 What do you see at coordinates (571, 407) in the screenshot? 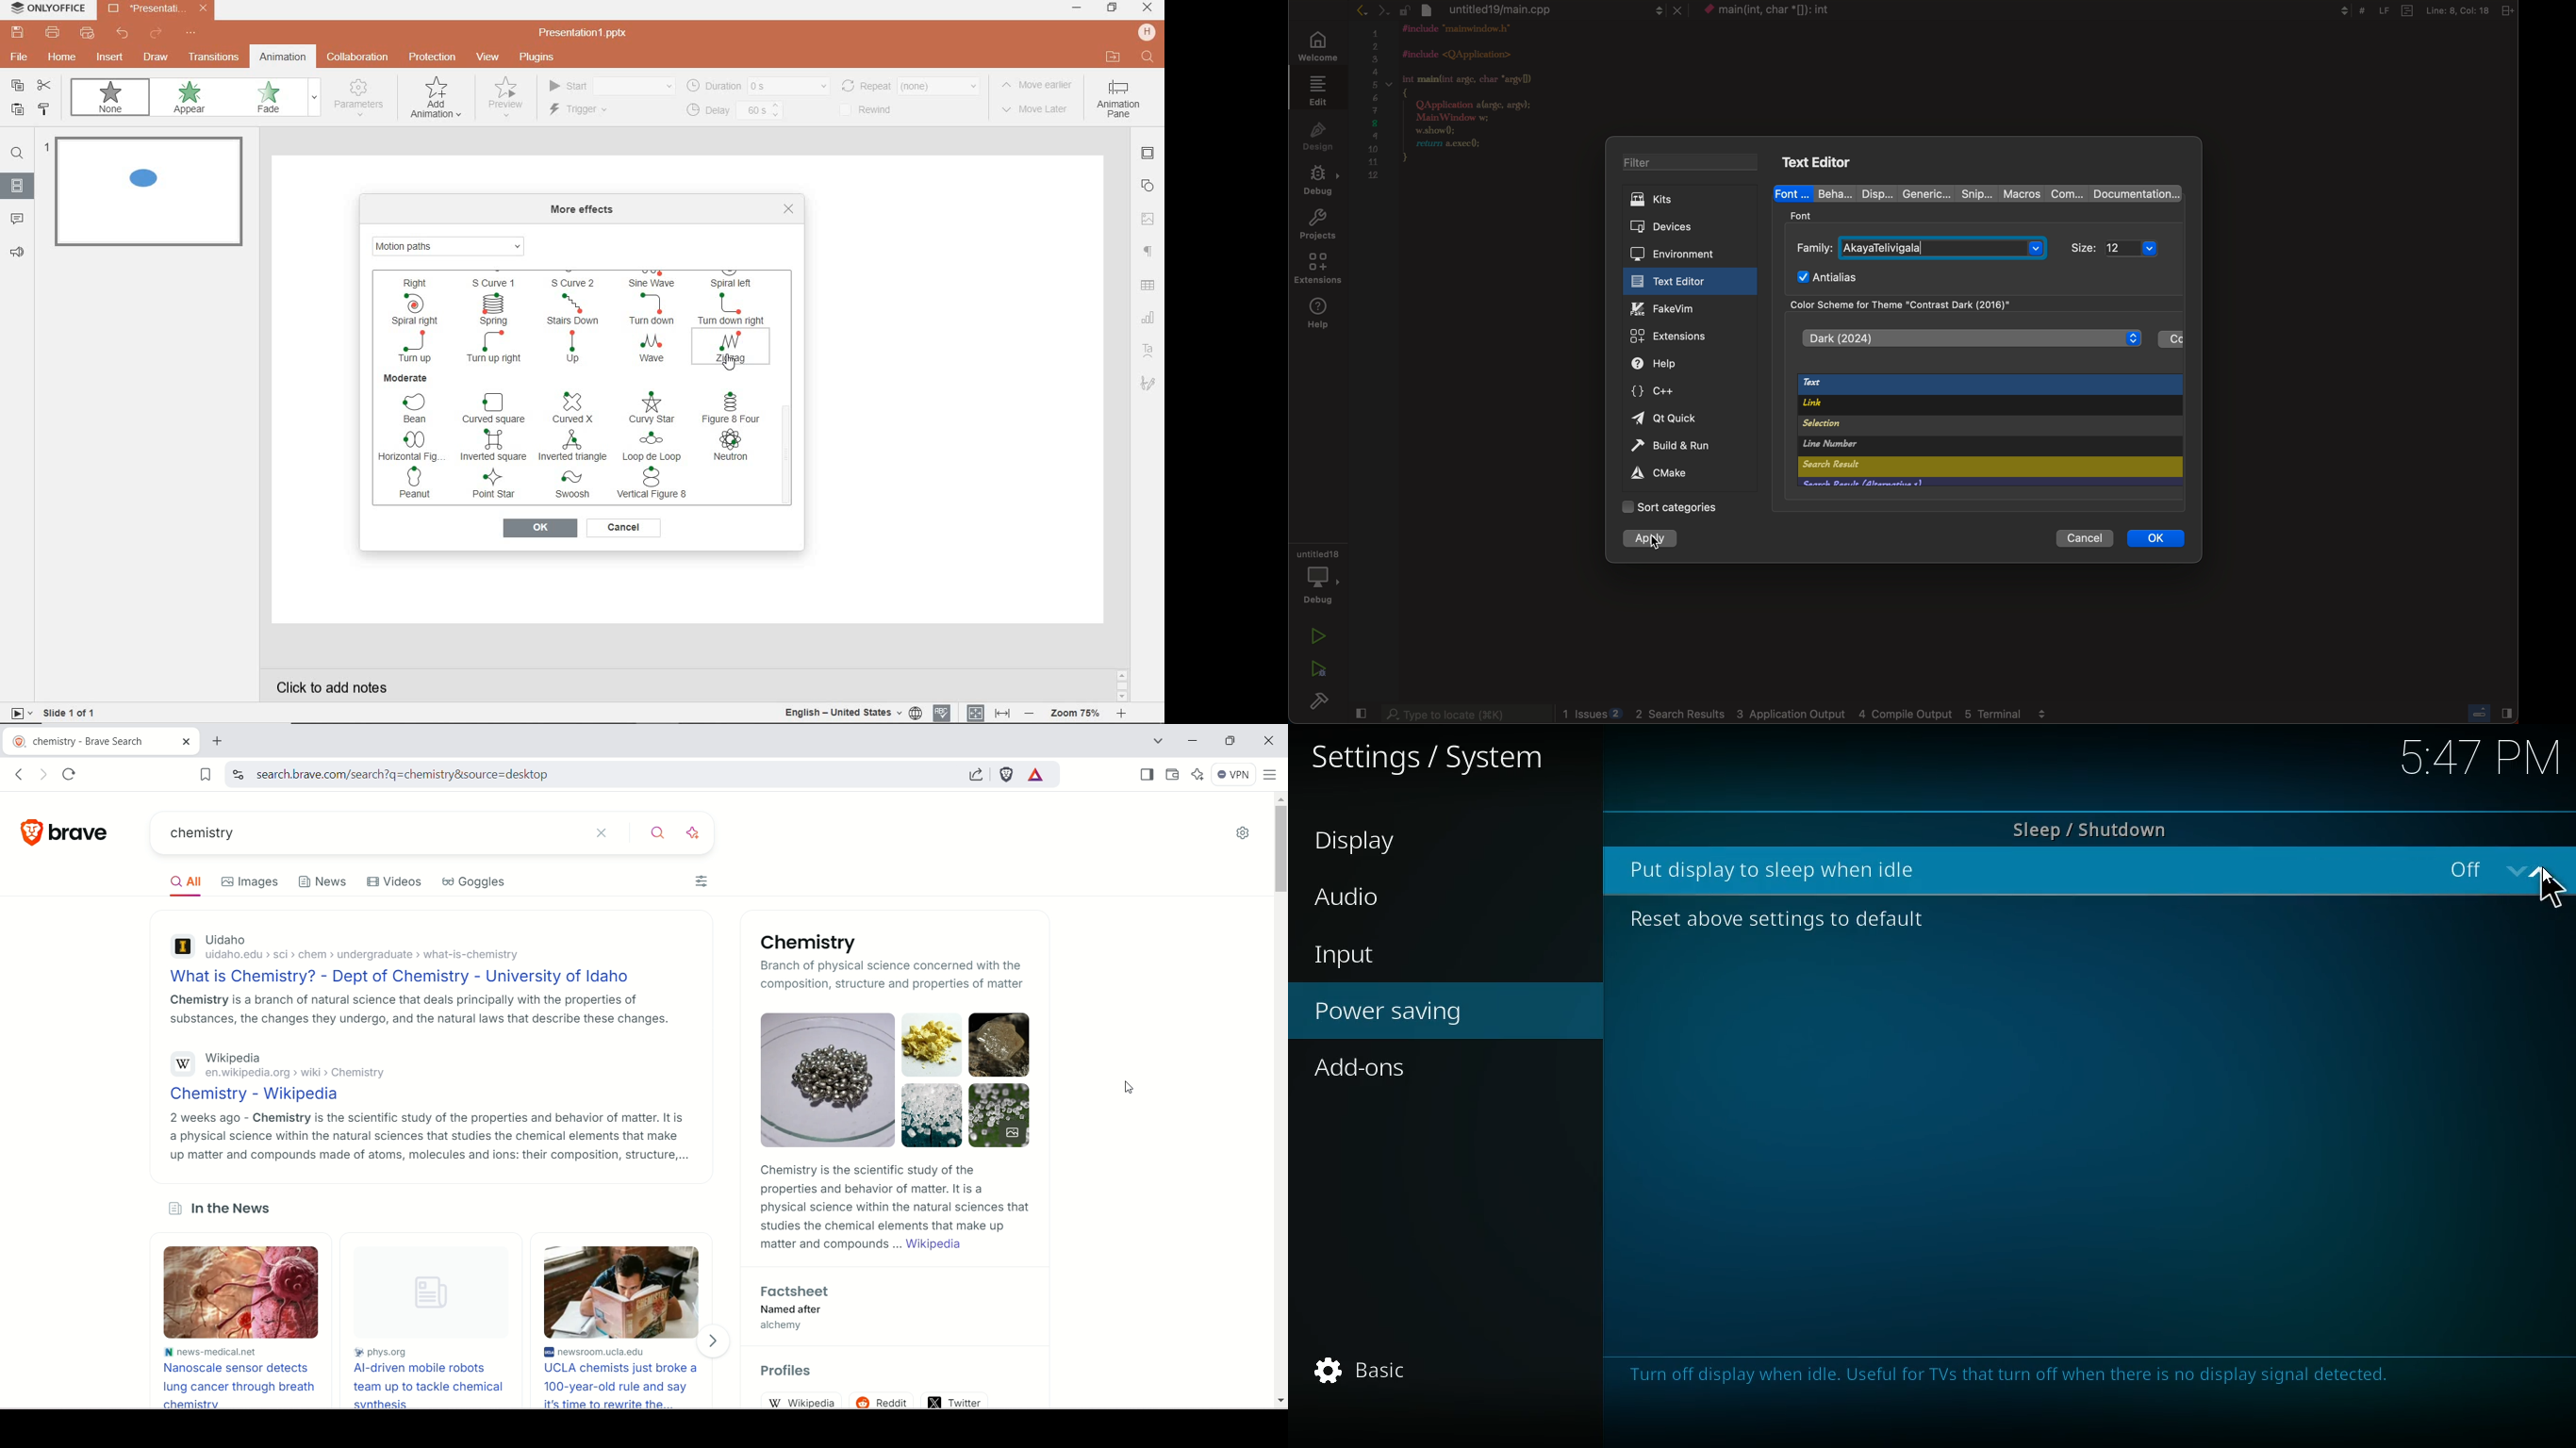
I see `curved x` at bounding box center [571, 407].